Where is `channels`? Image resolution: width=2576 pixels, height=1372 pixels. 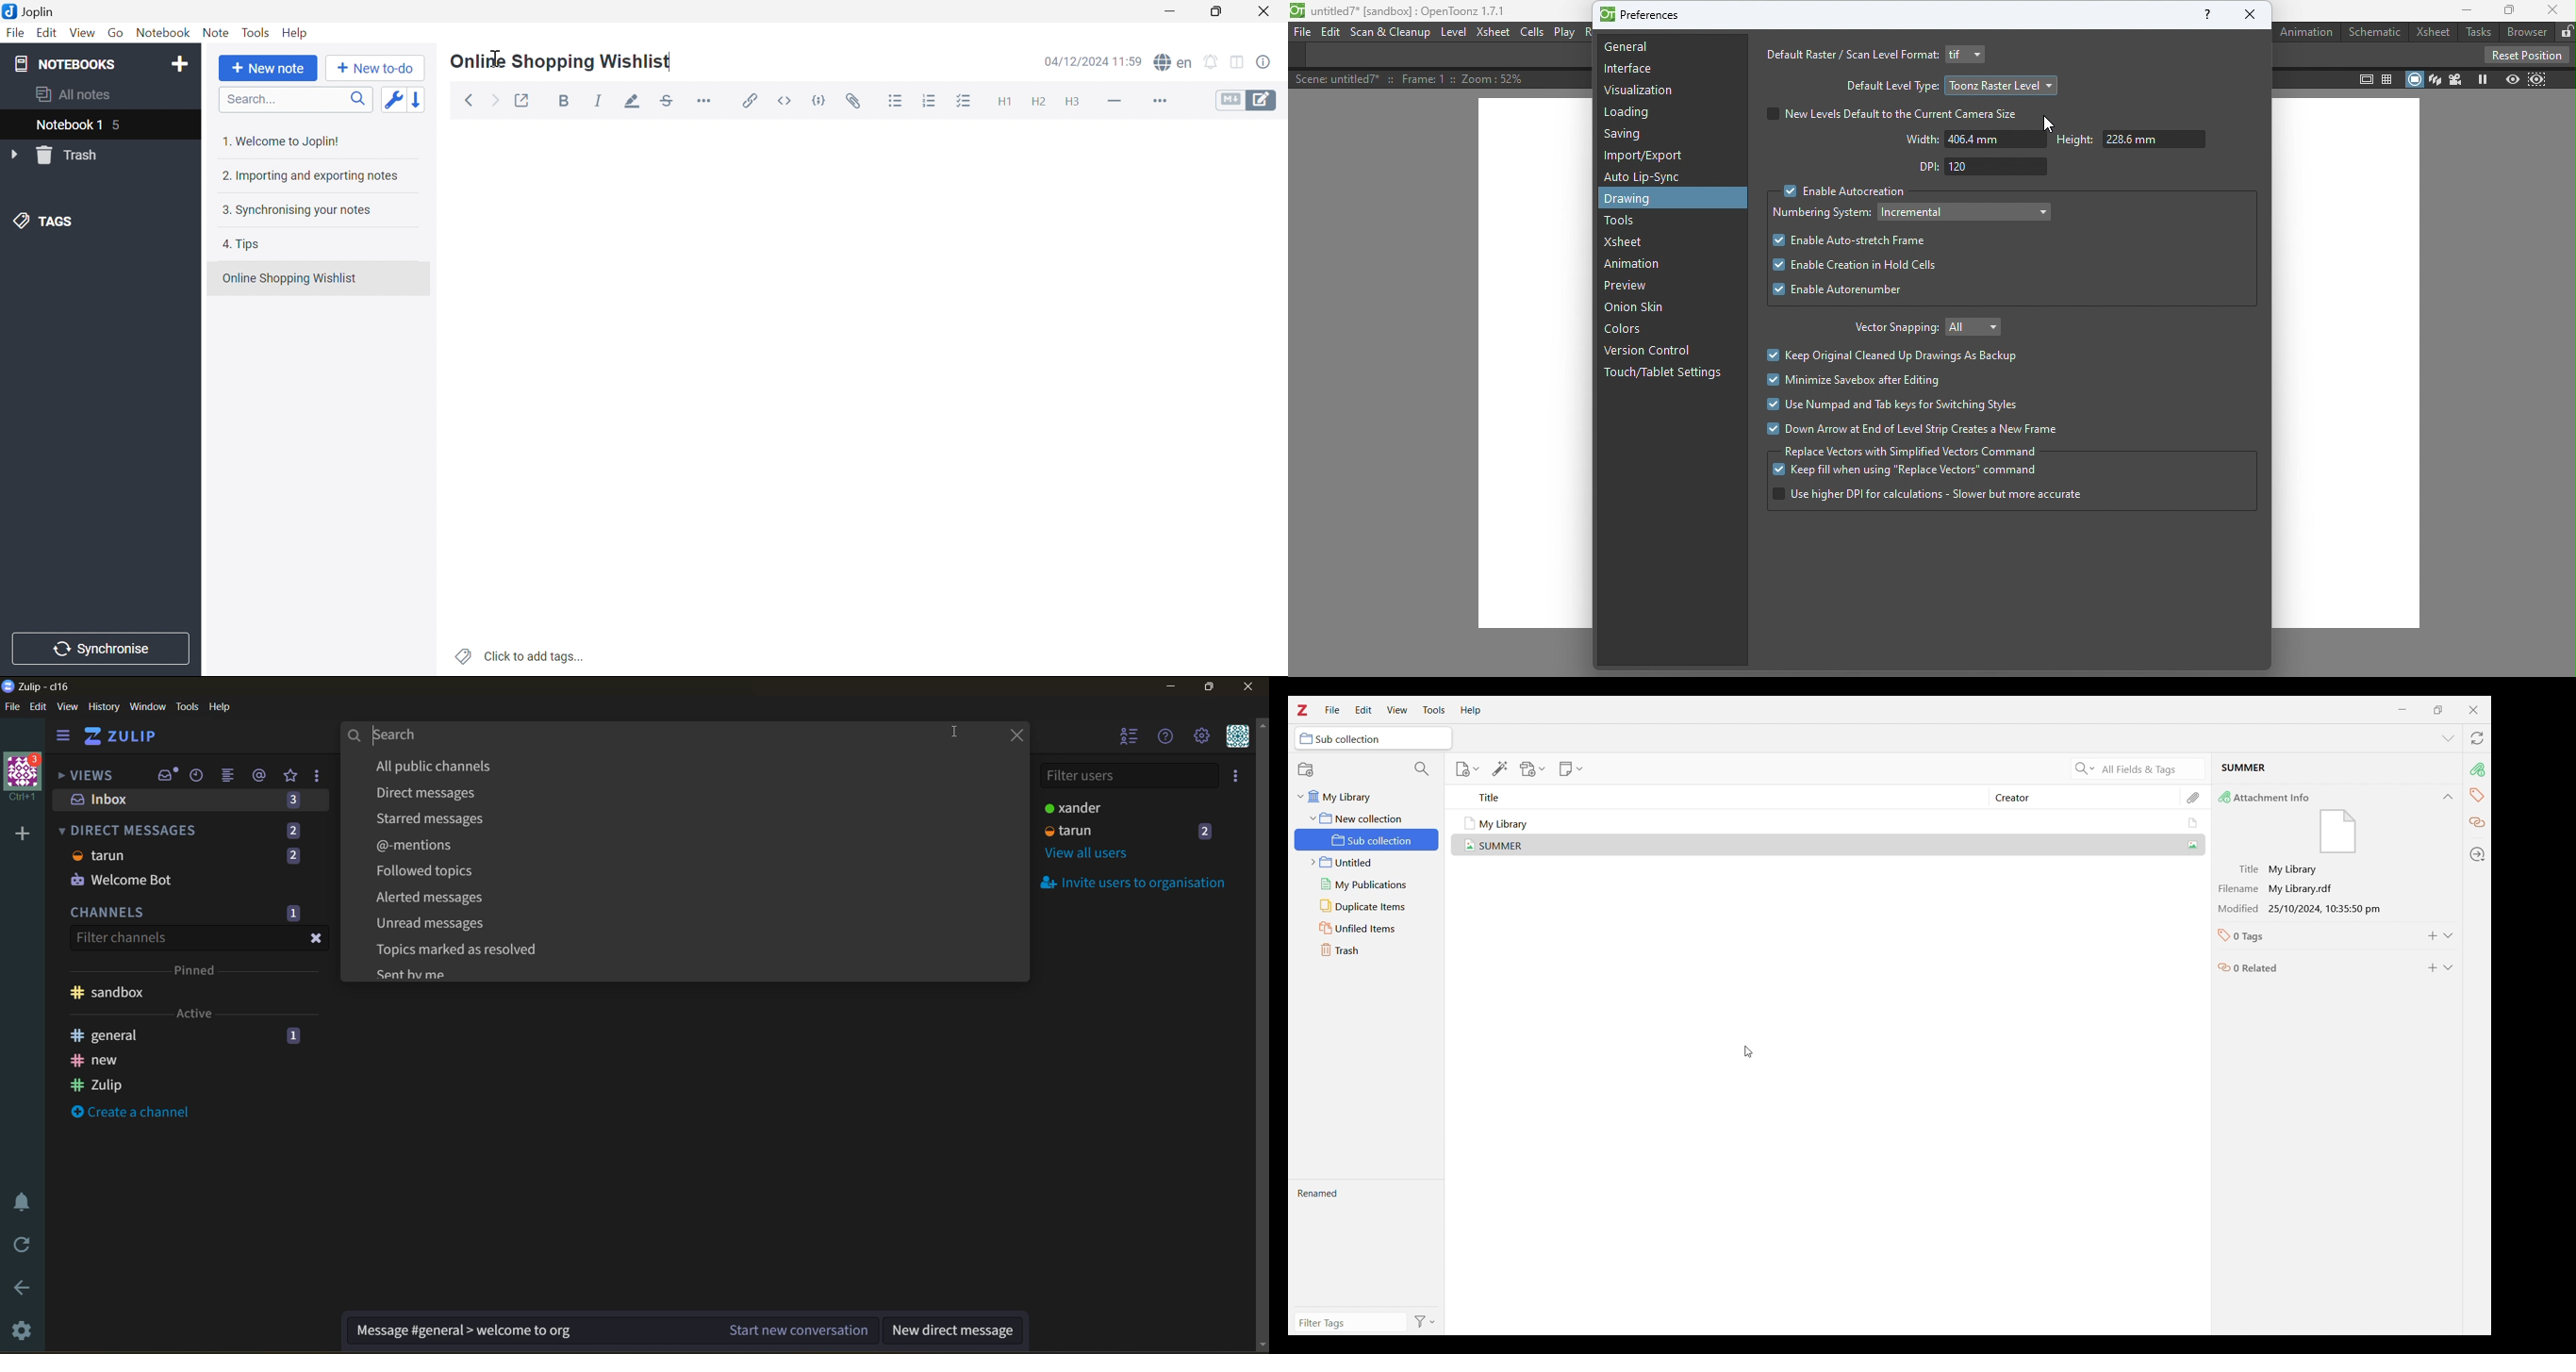
channels is located at coordinates (110, 912).